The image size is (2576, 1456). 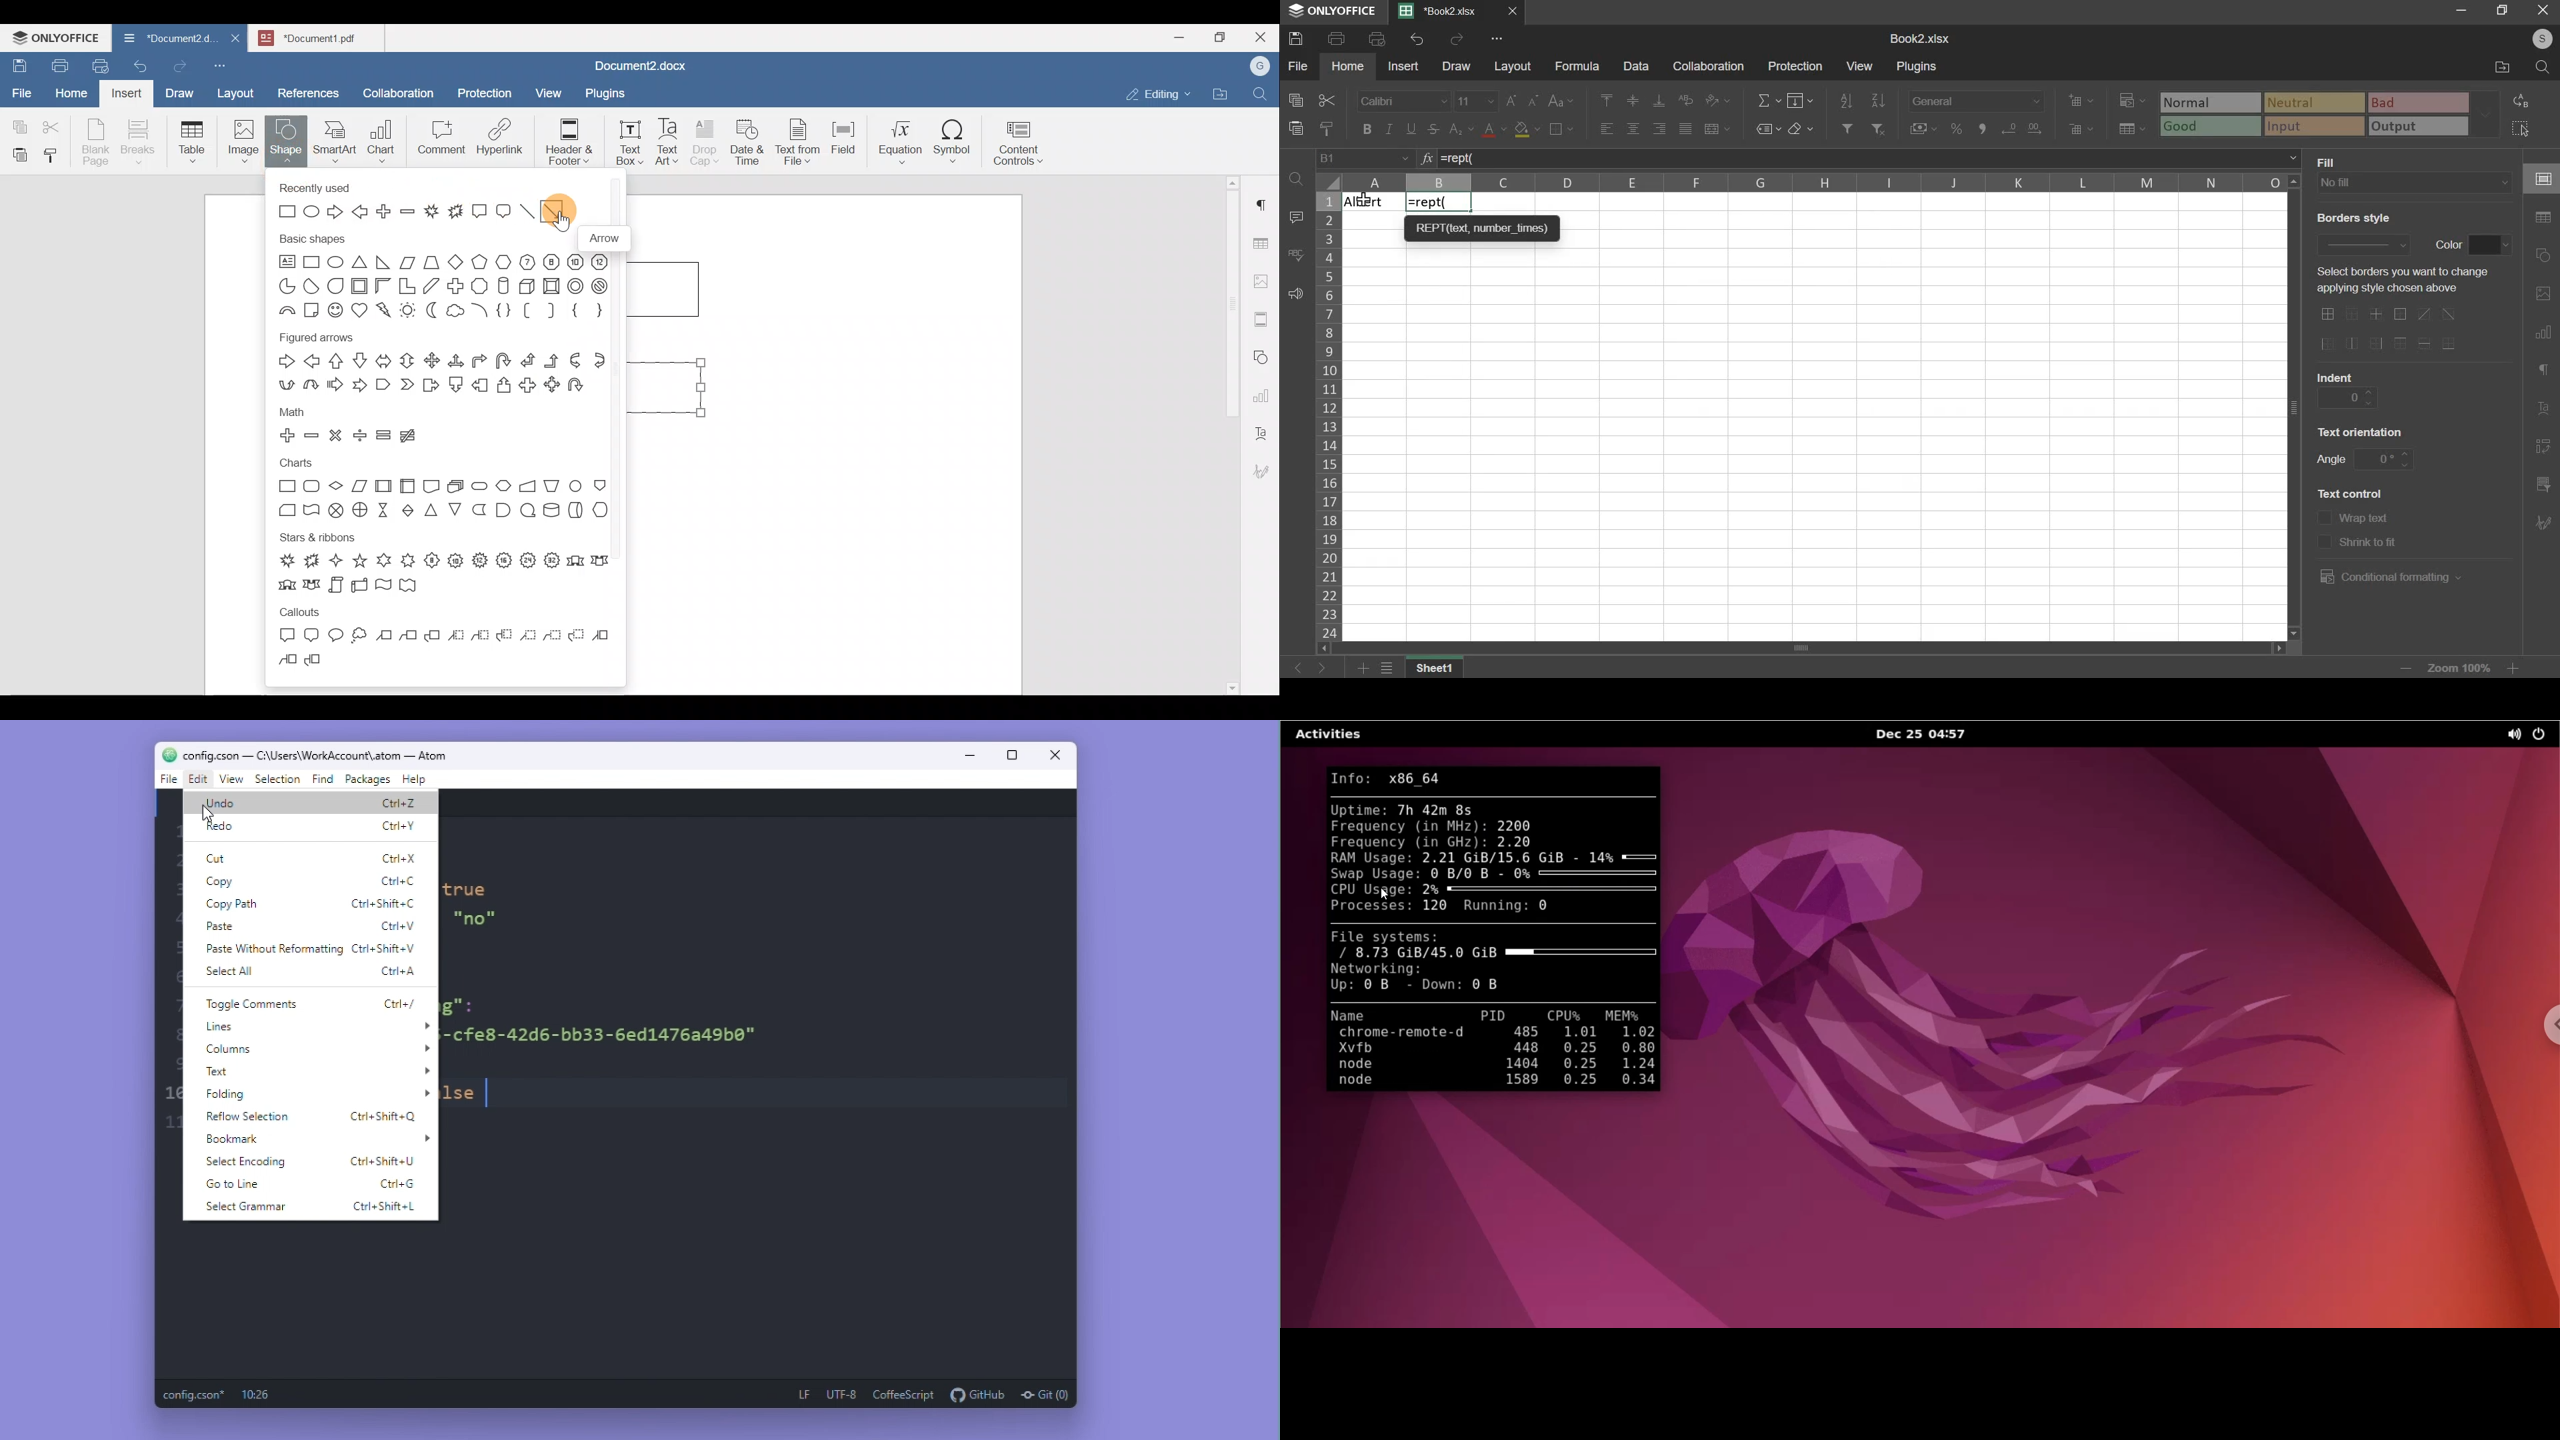 I want to click on search, so click(x=2539, y=66).